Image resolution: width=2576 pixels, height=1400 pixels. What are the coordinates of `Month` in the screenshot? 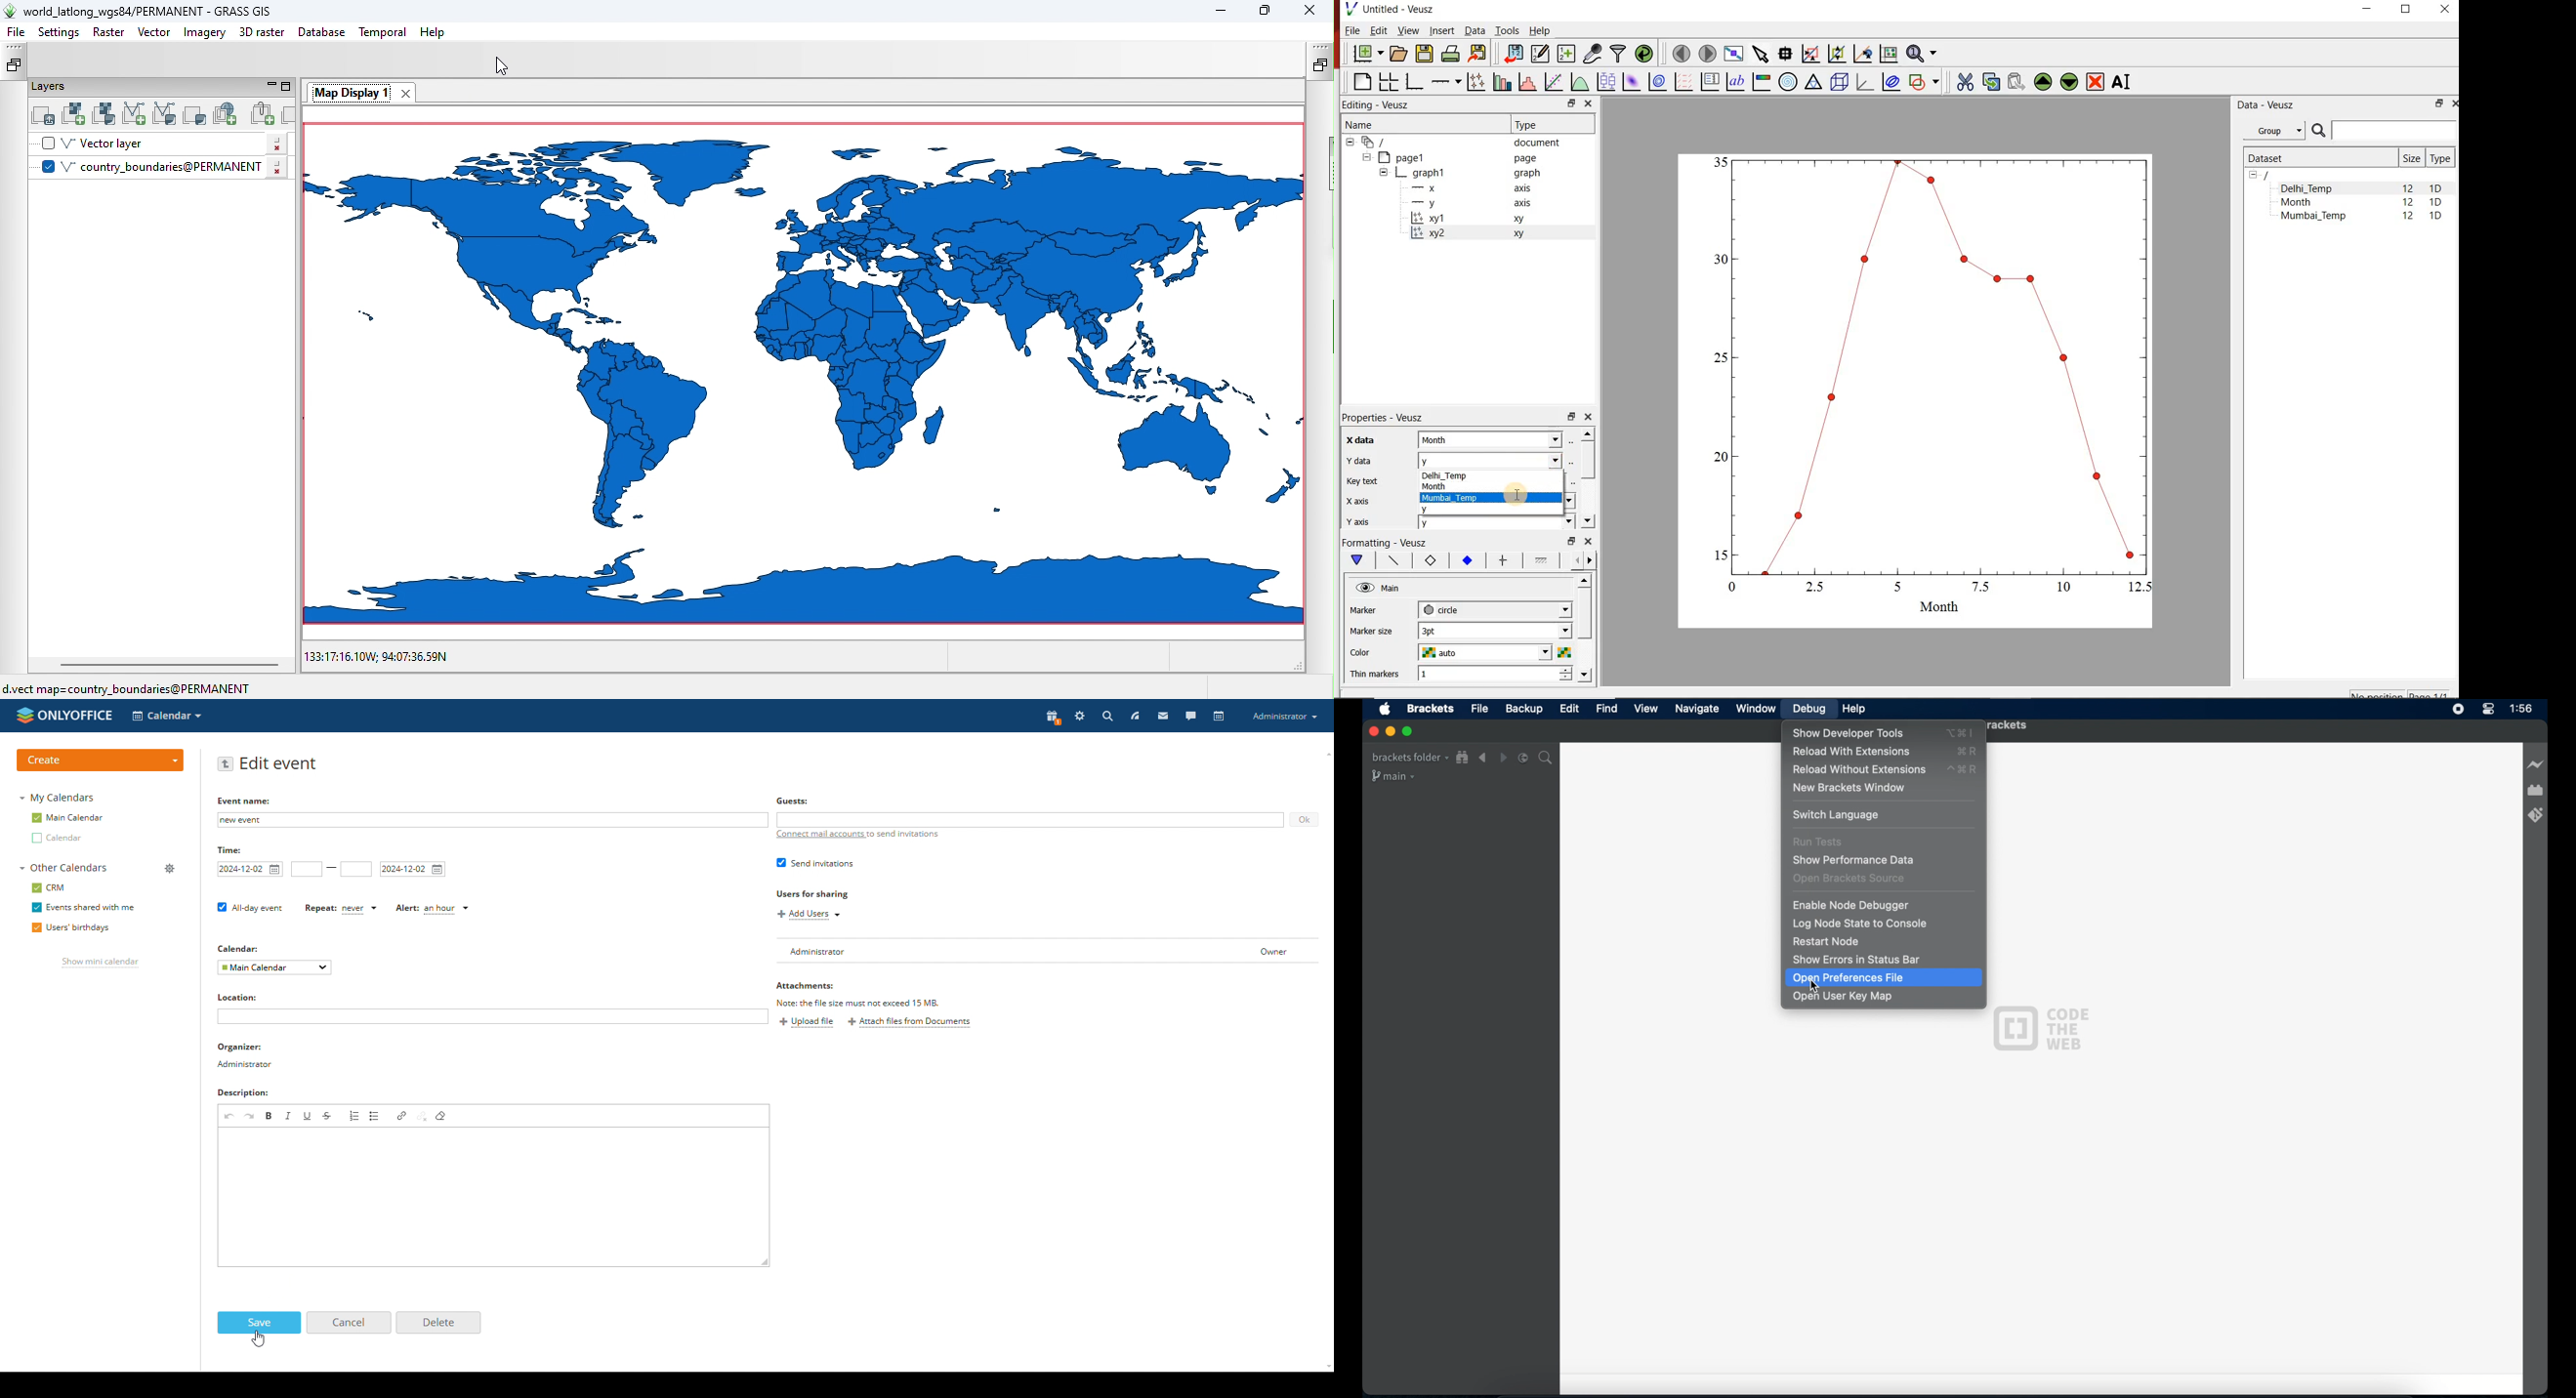 It's located at (1496, 440).